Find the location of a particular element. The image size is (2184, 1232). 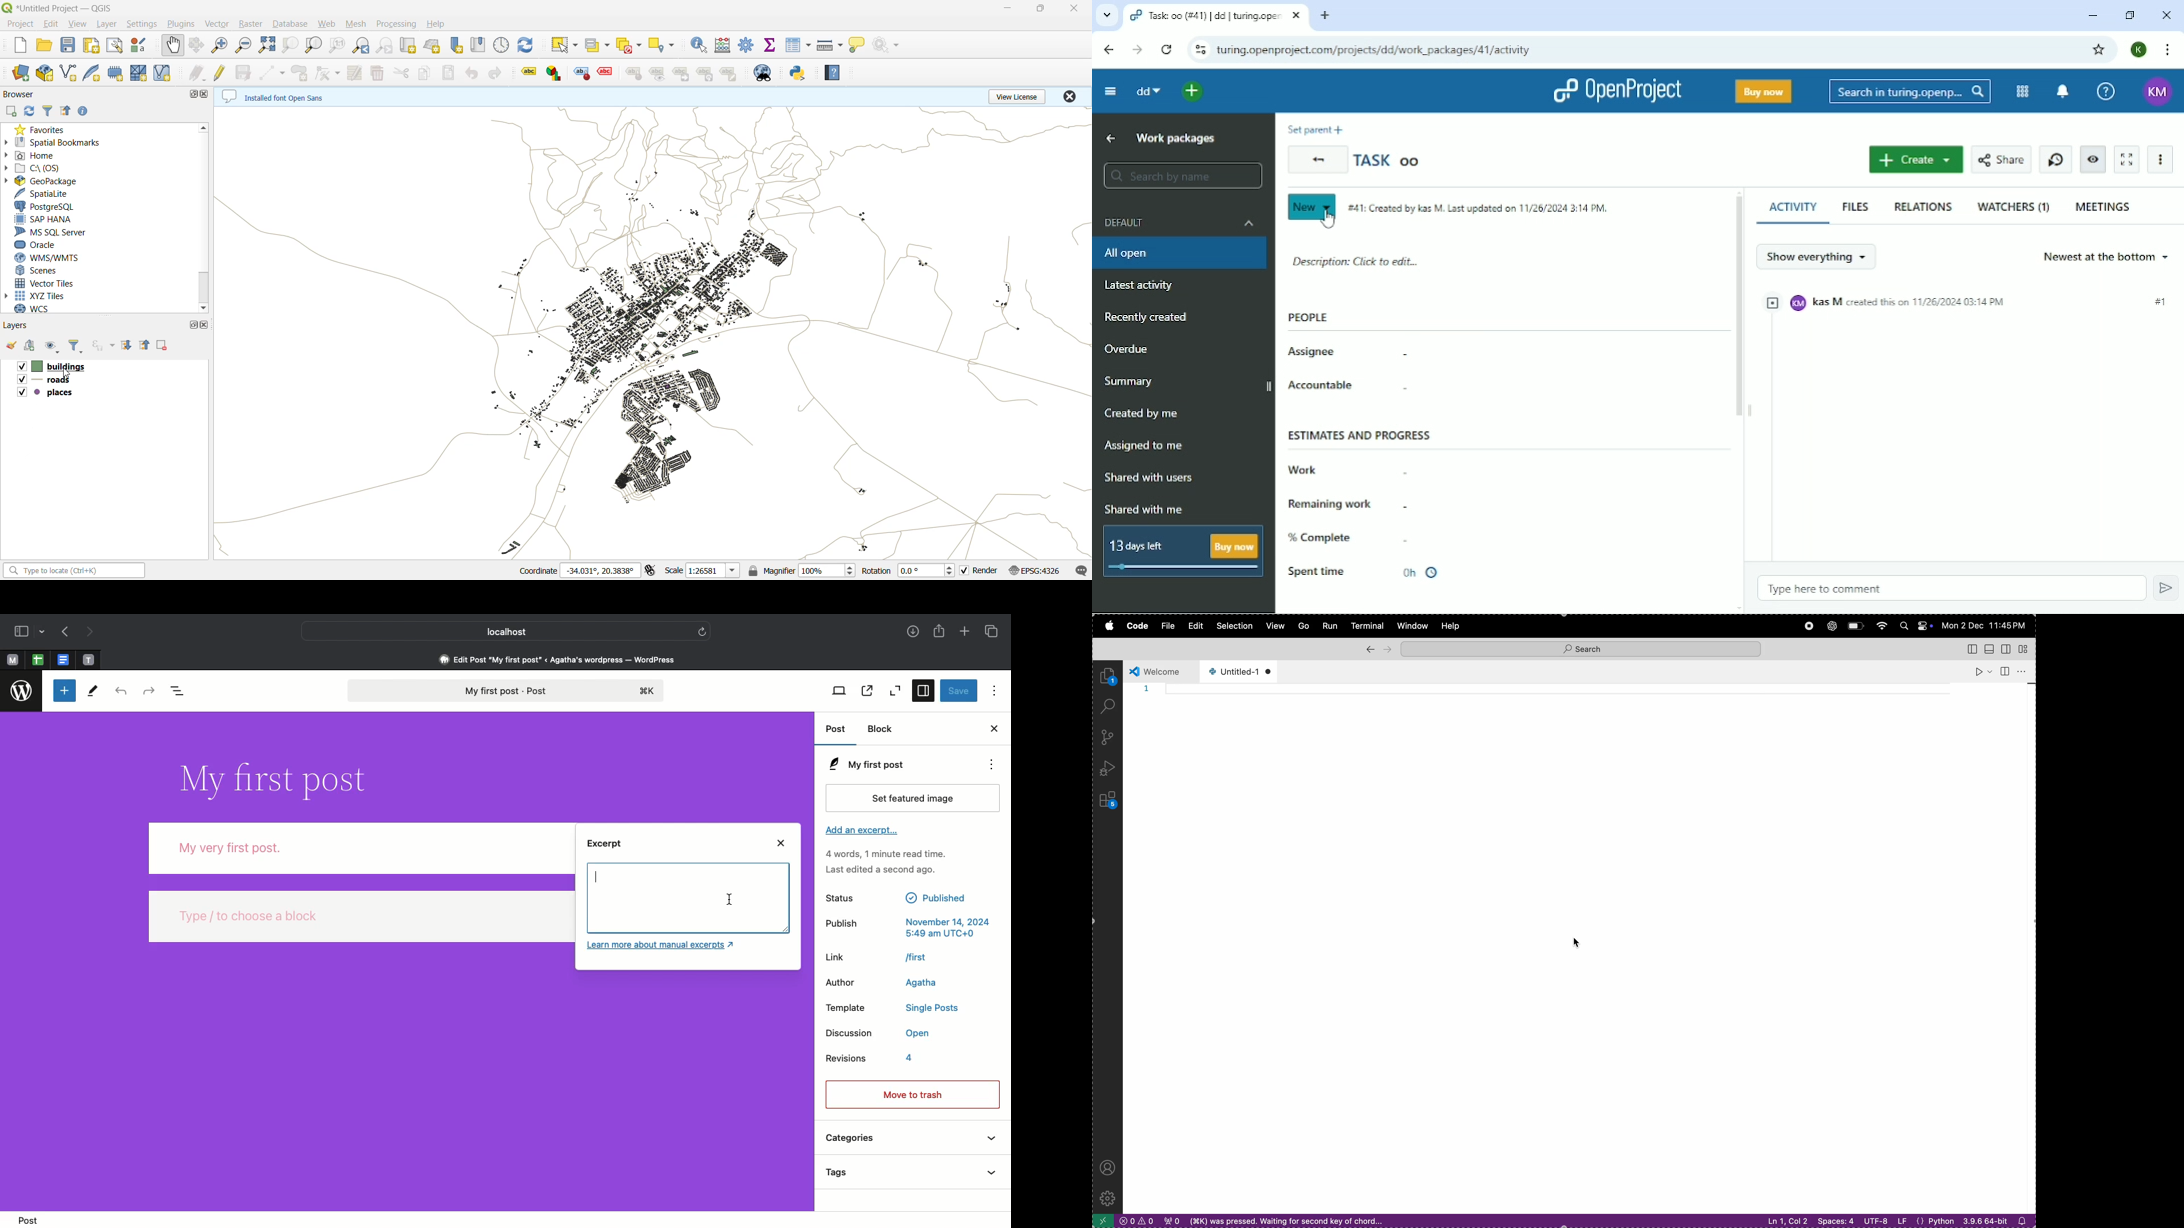

pan to selection is located at coordinates (197, 45).